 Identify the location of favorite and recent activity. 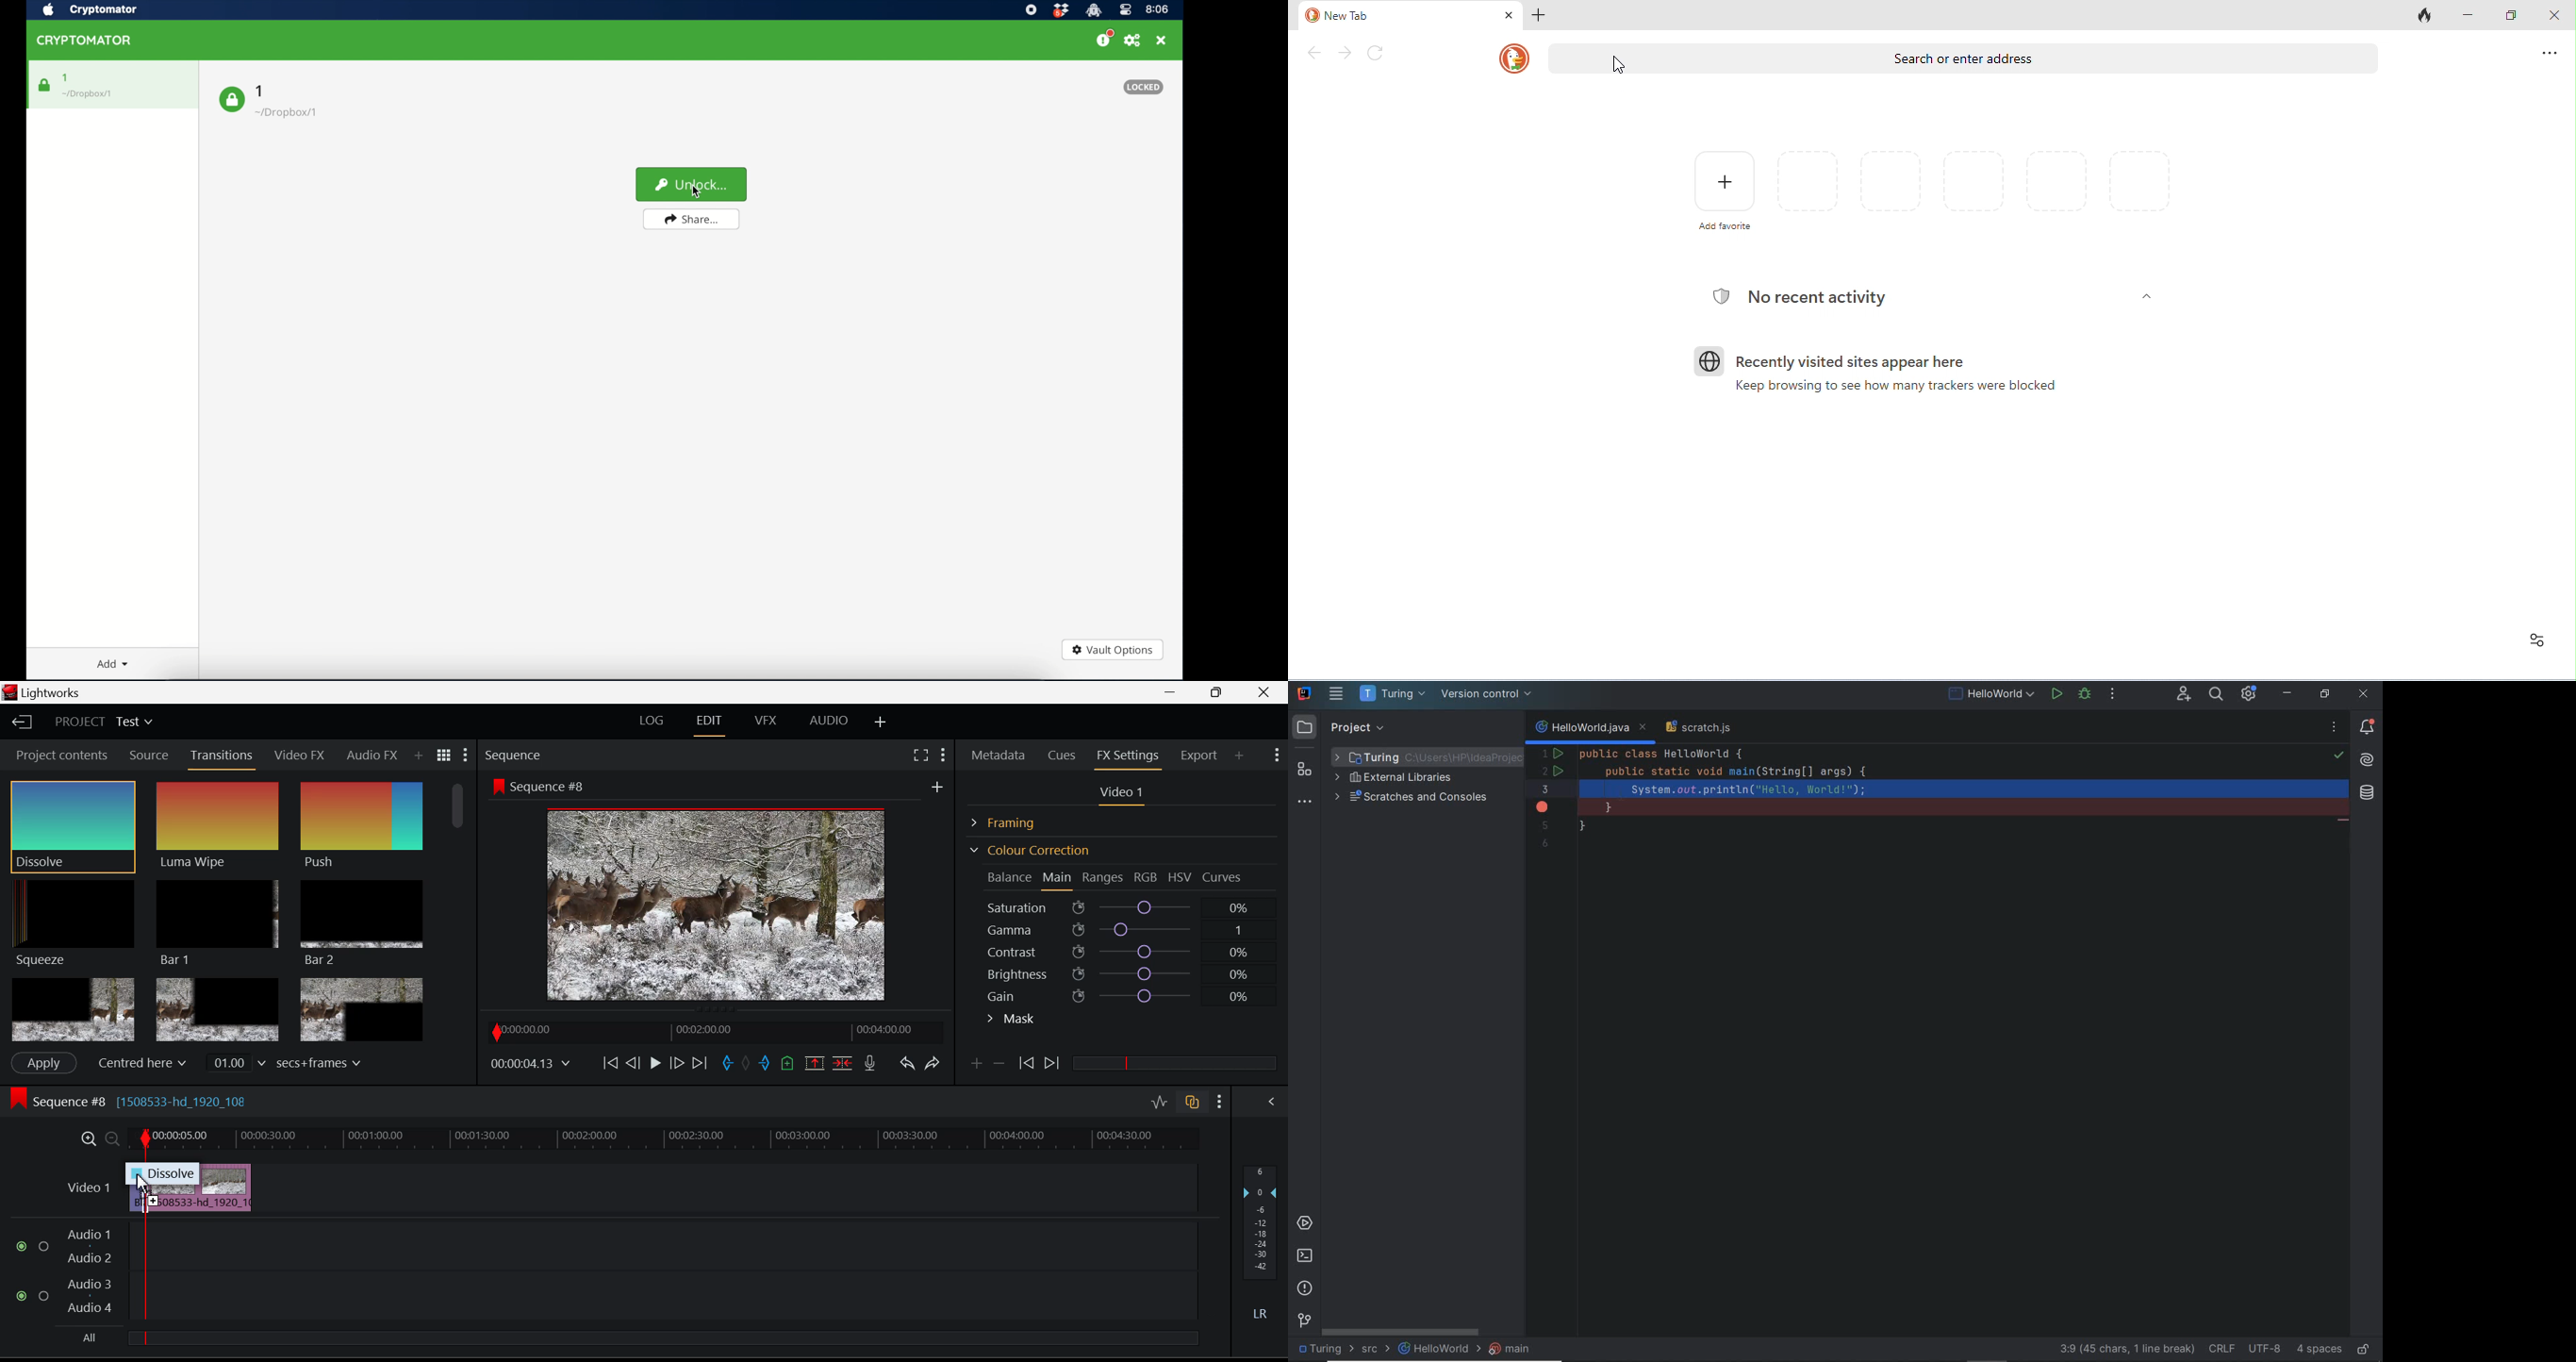
(2537, 640).